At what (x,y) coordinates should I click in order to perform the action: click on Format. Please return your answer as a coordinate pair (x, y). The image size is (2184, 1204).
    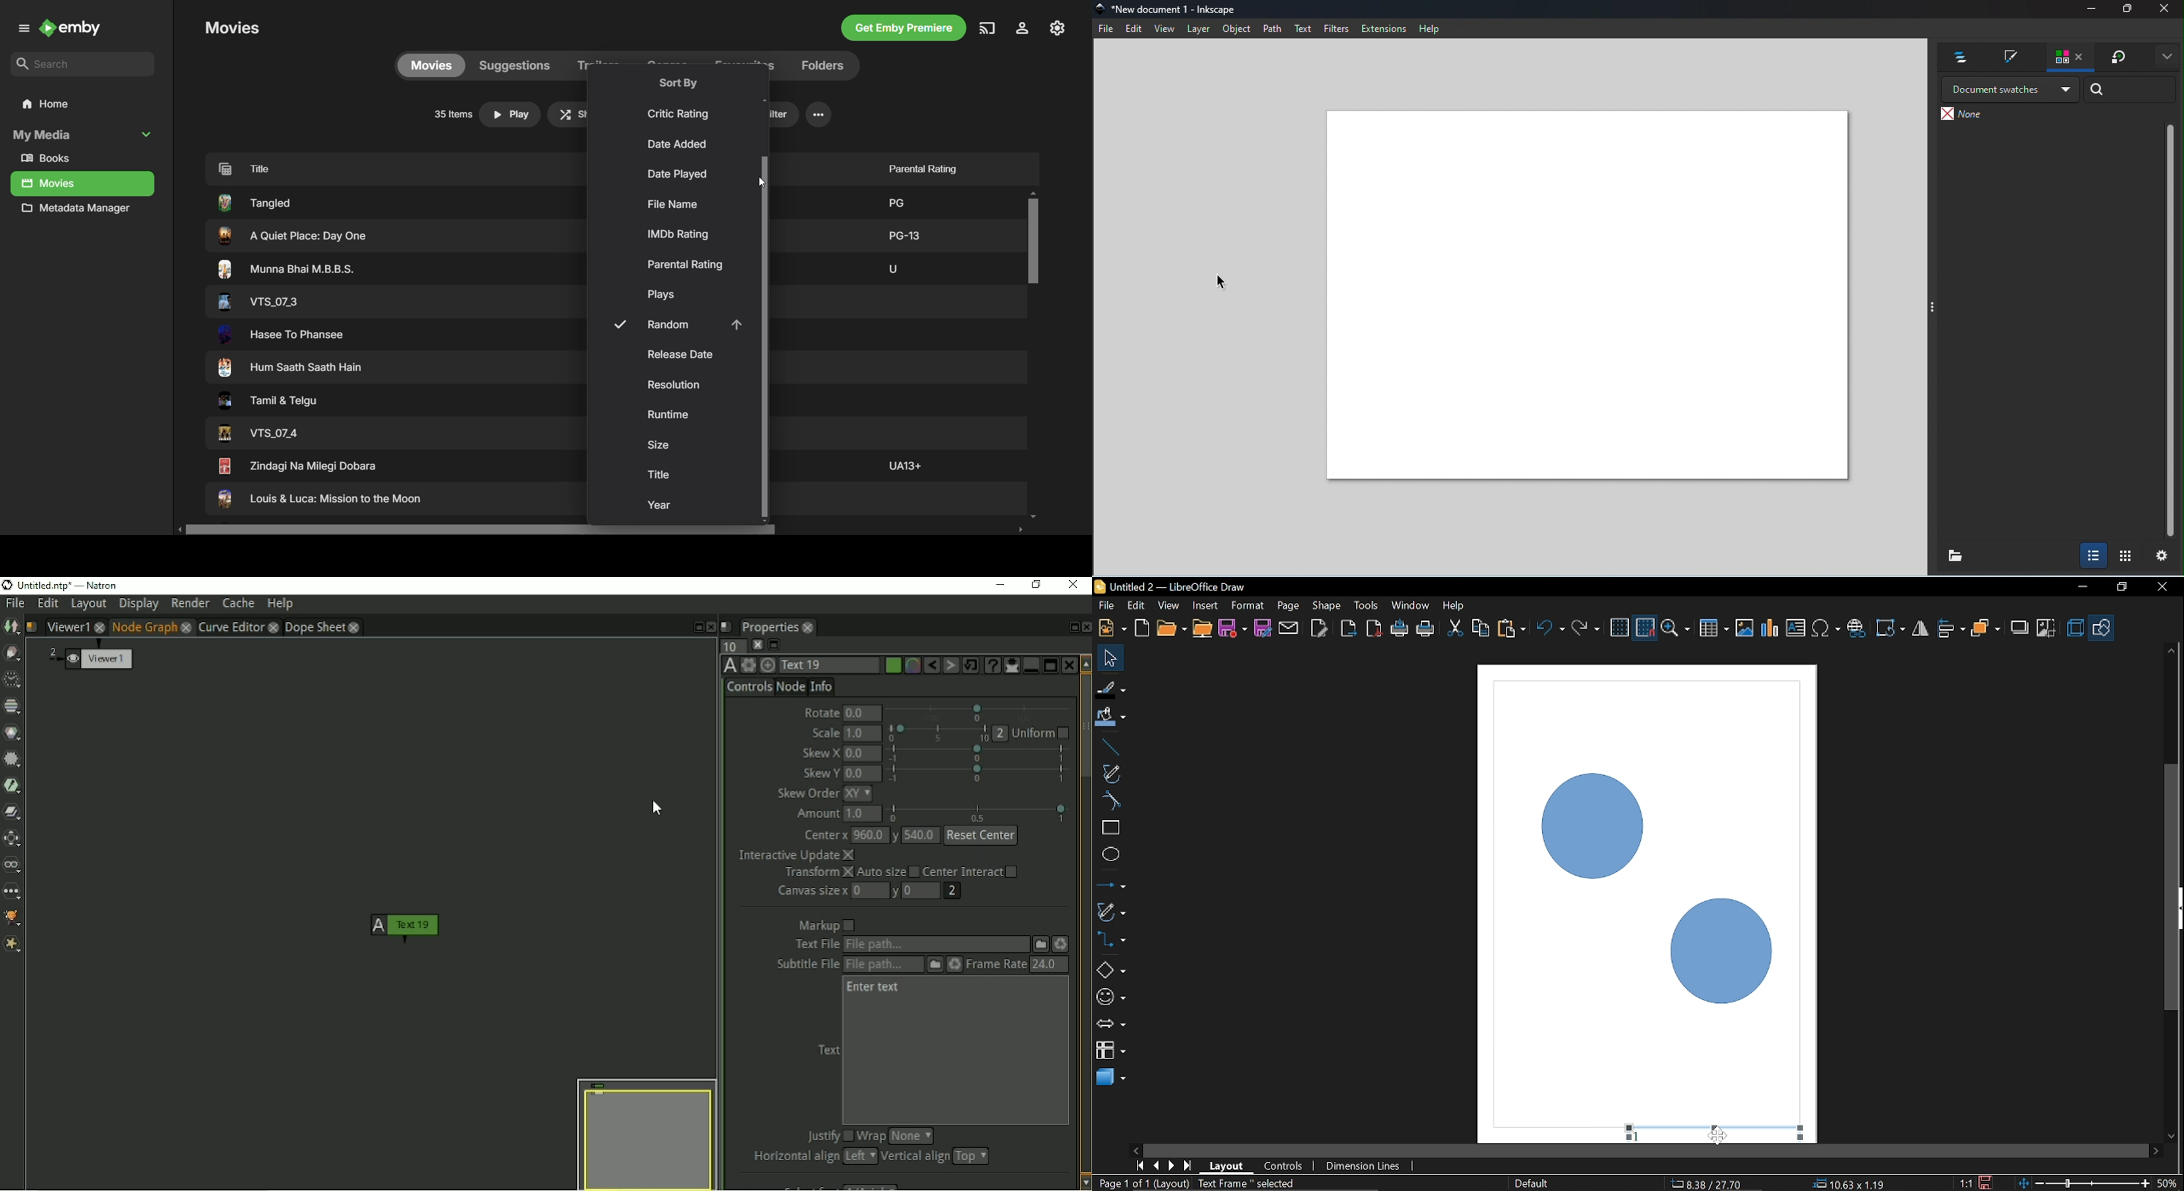
    Looking at the image, I should click on (1247, 606).